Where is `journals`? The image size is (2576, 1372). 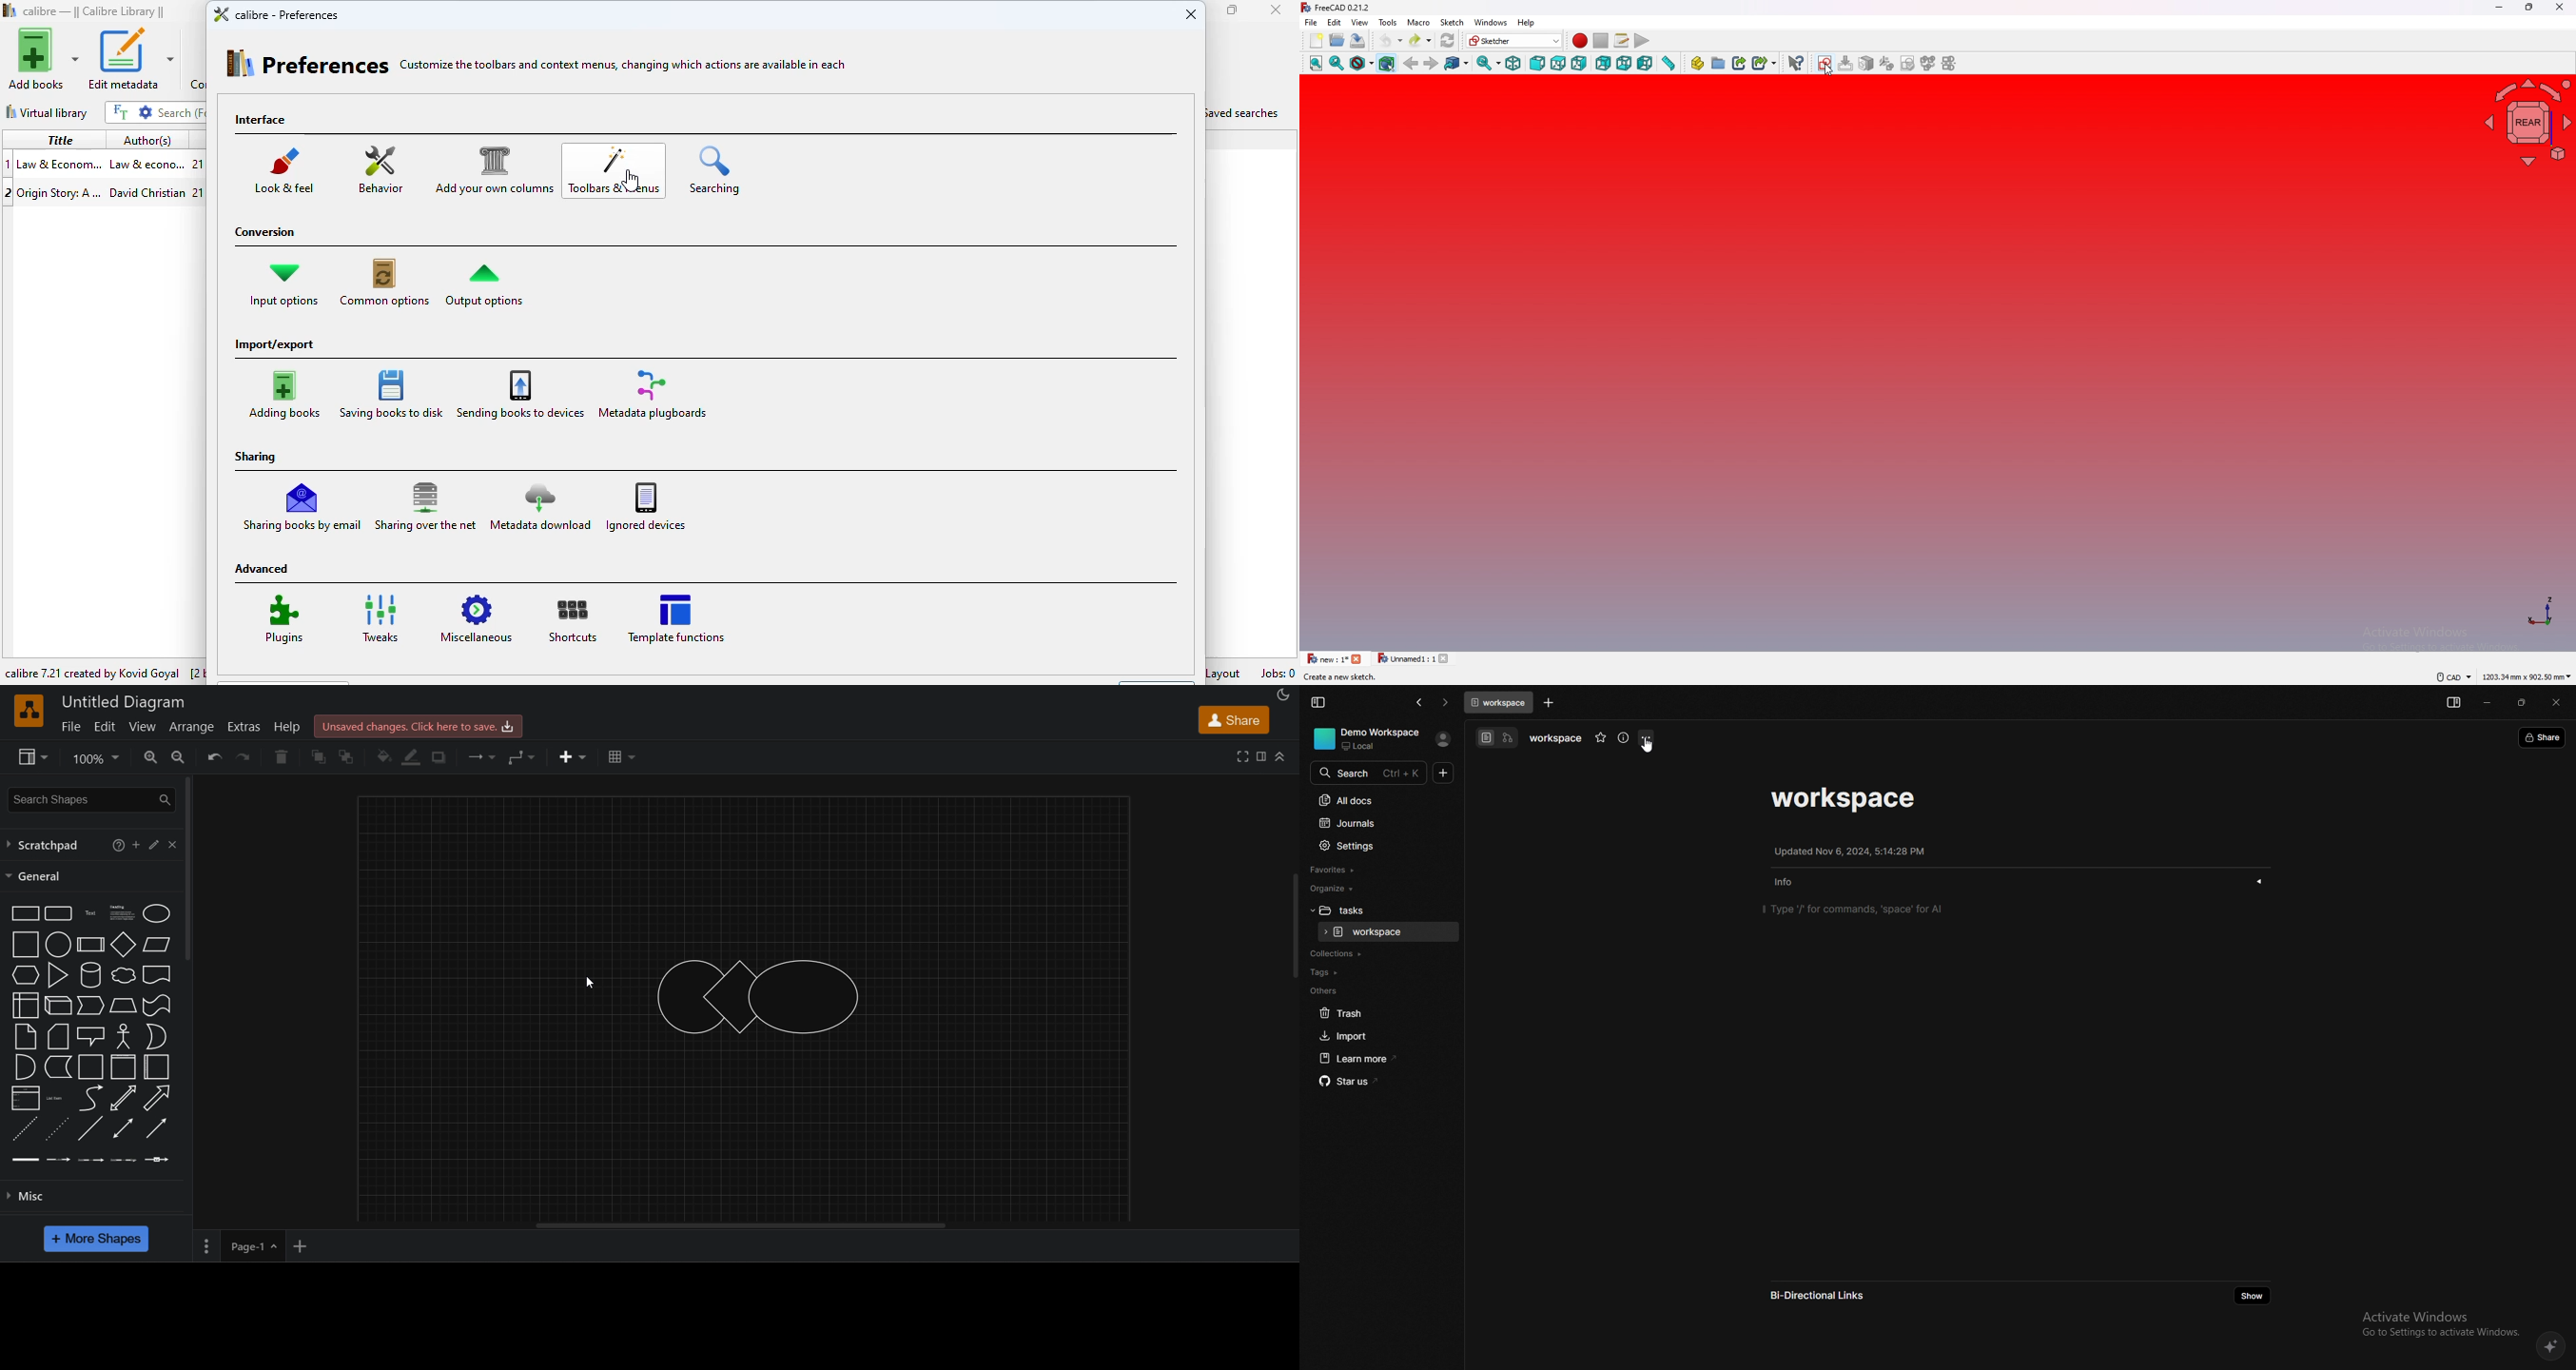 journals is located at coordinates (1375, 824).